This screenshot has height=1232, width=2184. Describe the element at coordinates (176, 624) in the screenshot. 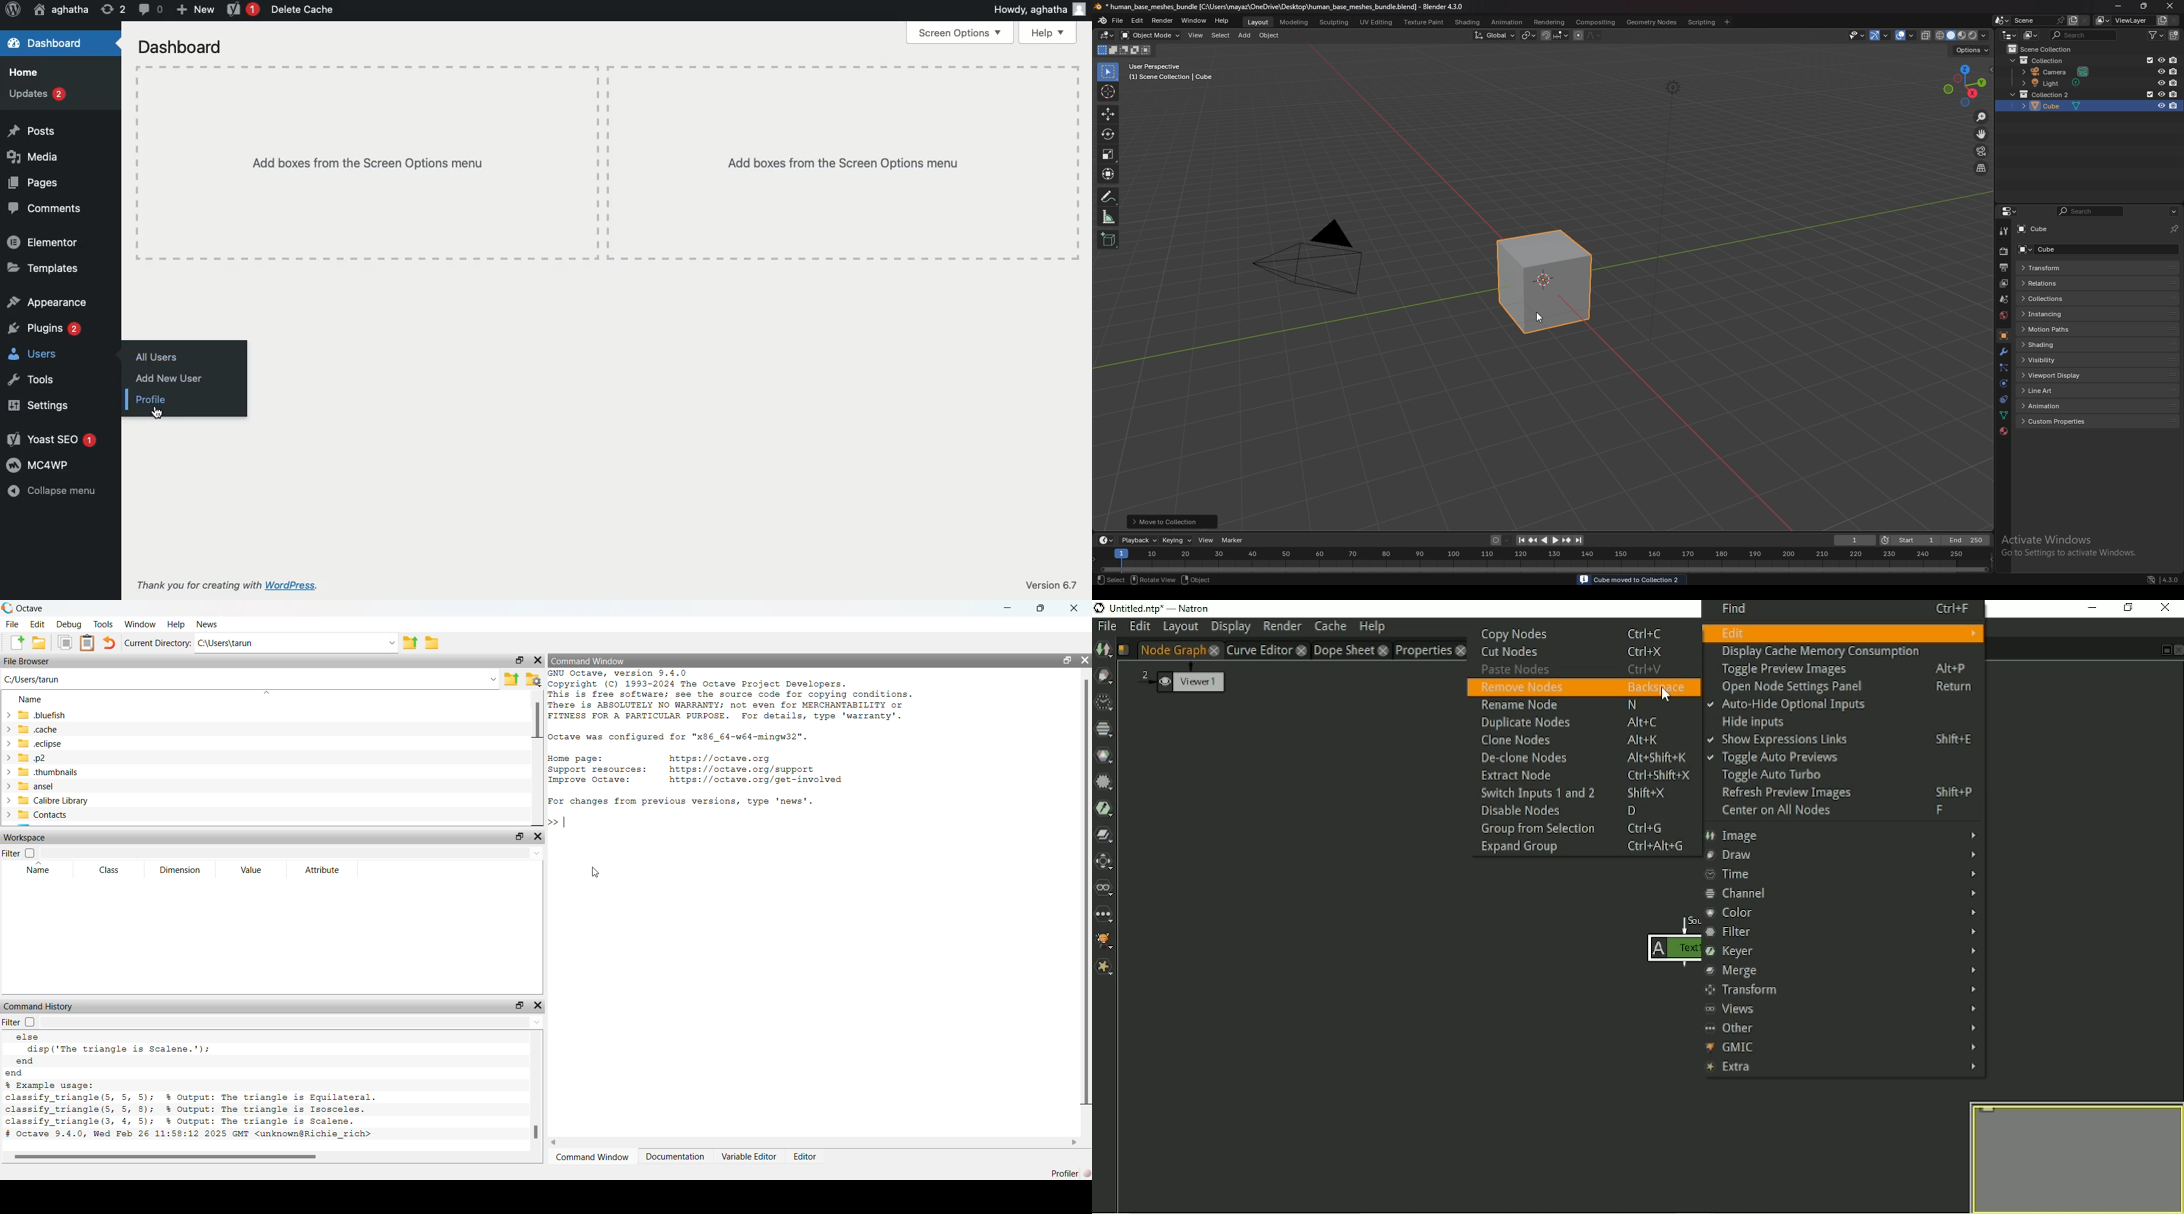

I see `help` at that location.